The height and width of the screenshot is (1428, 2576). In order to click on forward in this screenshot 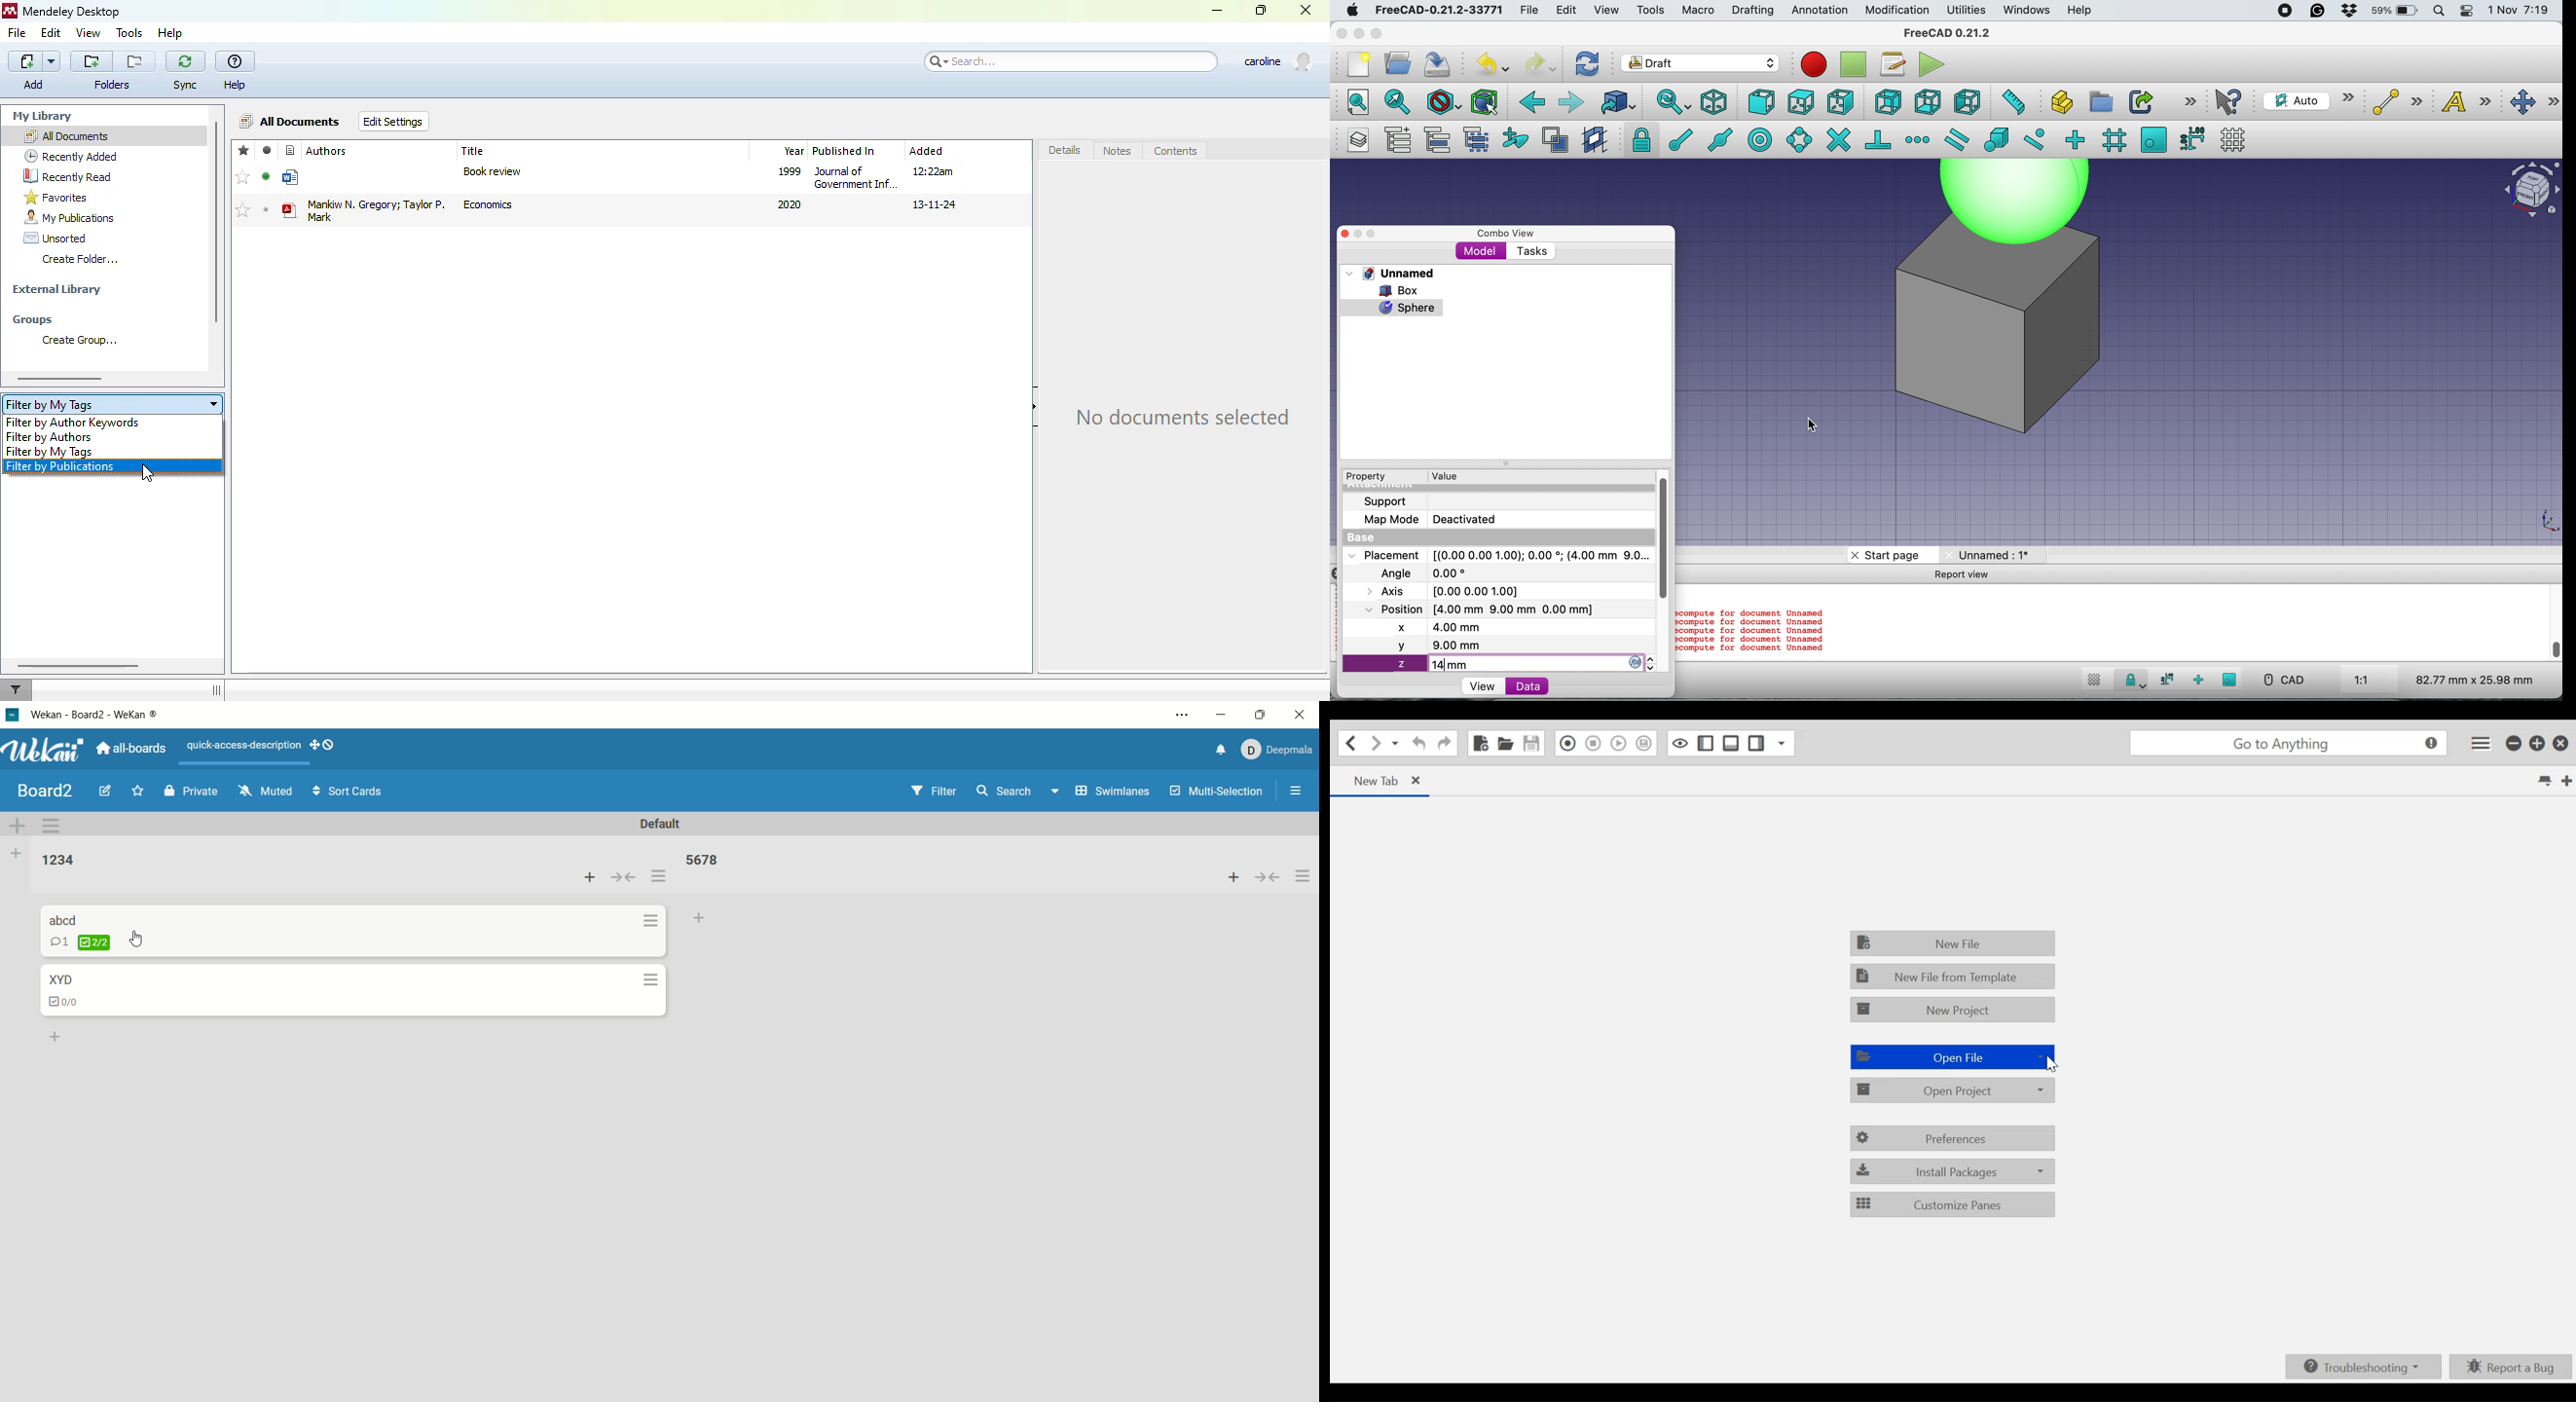, I will do `click(1571, 102)`.